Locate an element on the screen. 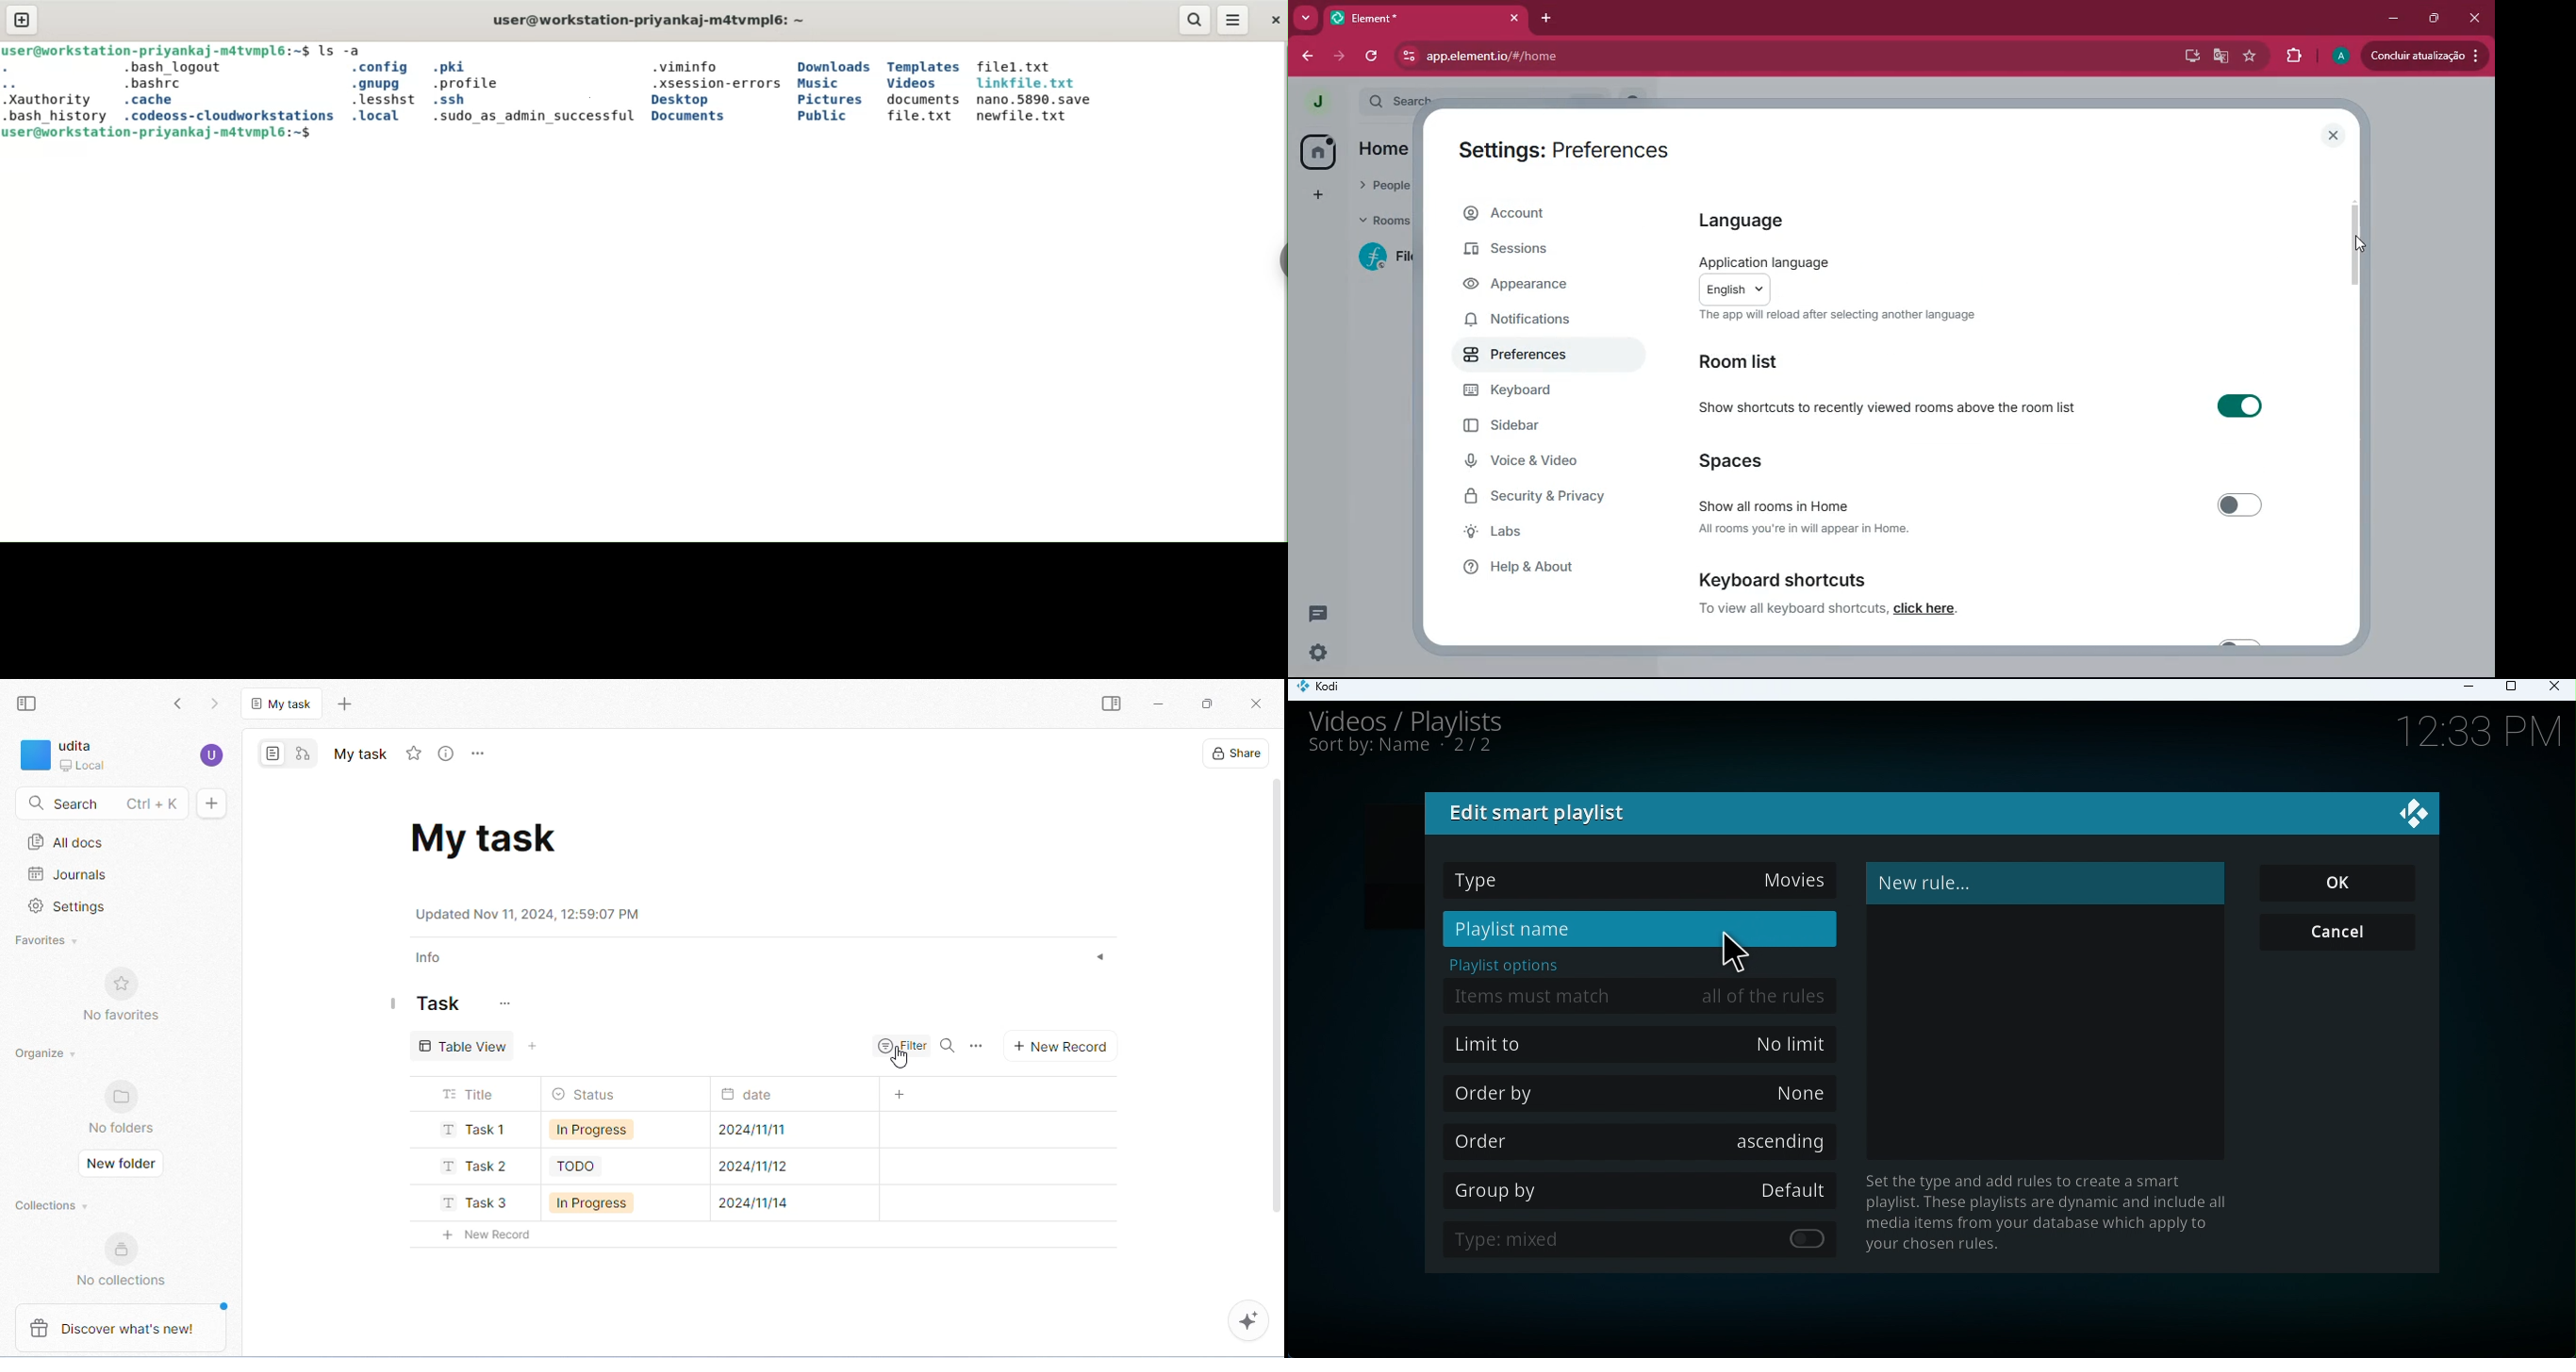 Image resolution: width=2576 pixels, height=1372 pixels. more is located at coordinates (1305, 17).